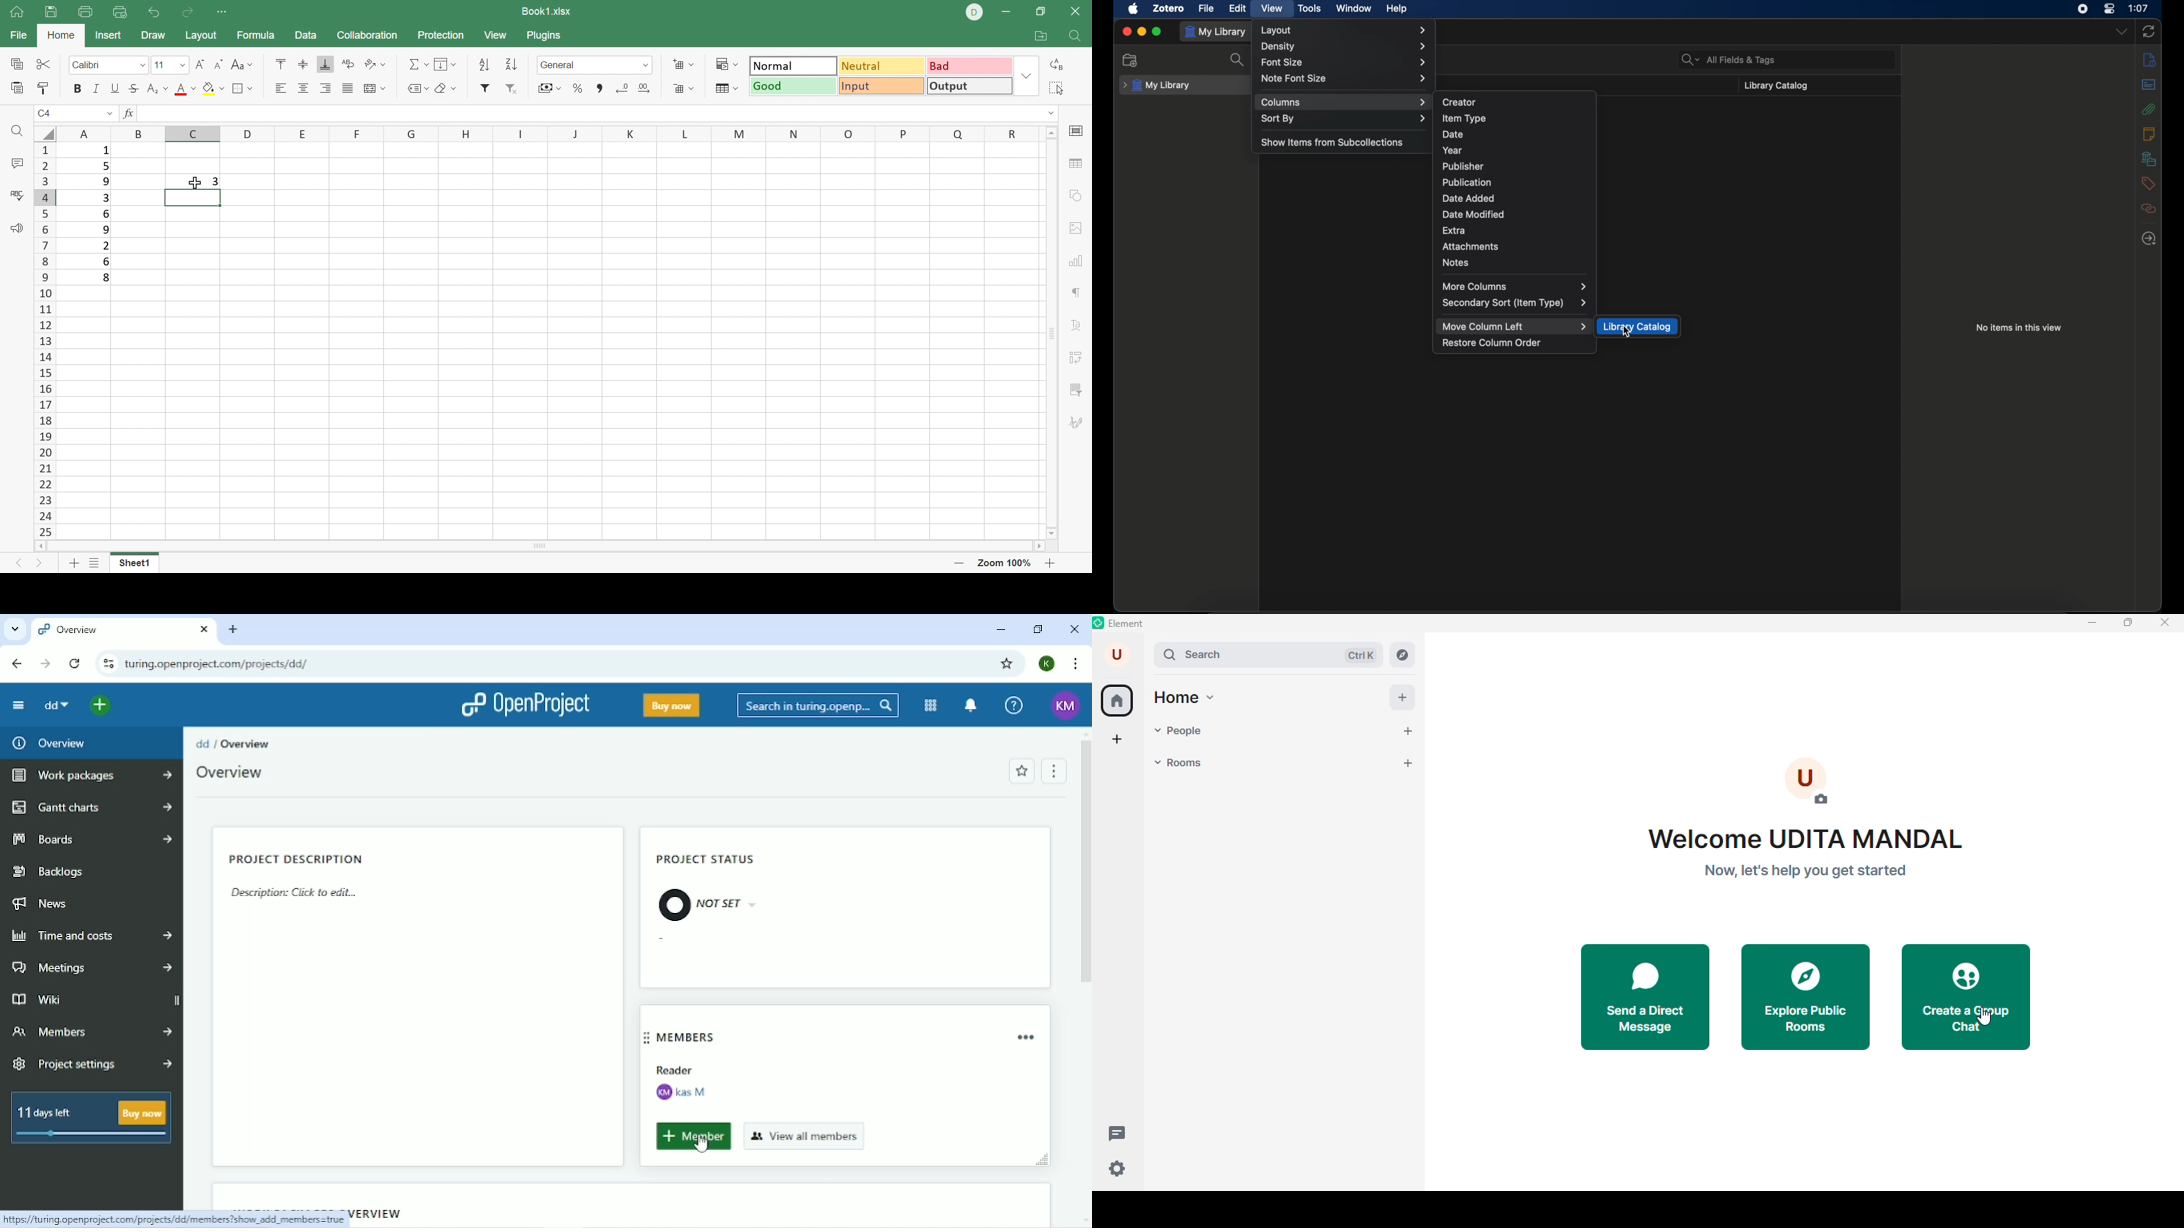 This screenshot has width=2184, height=1232. What do you see at coordinates (1344, 63) in the screenshot?
I see `font size` at bounding box center [1344, 63].